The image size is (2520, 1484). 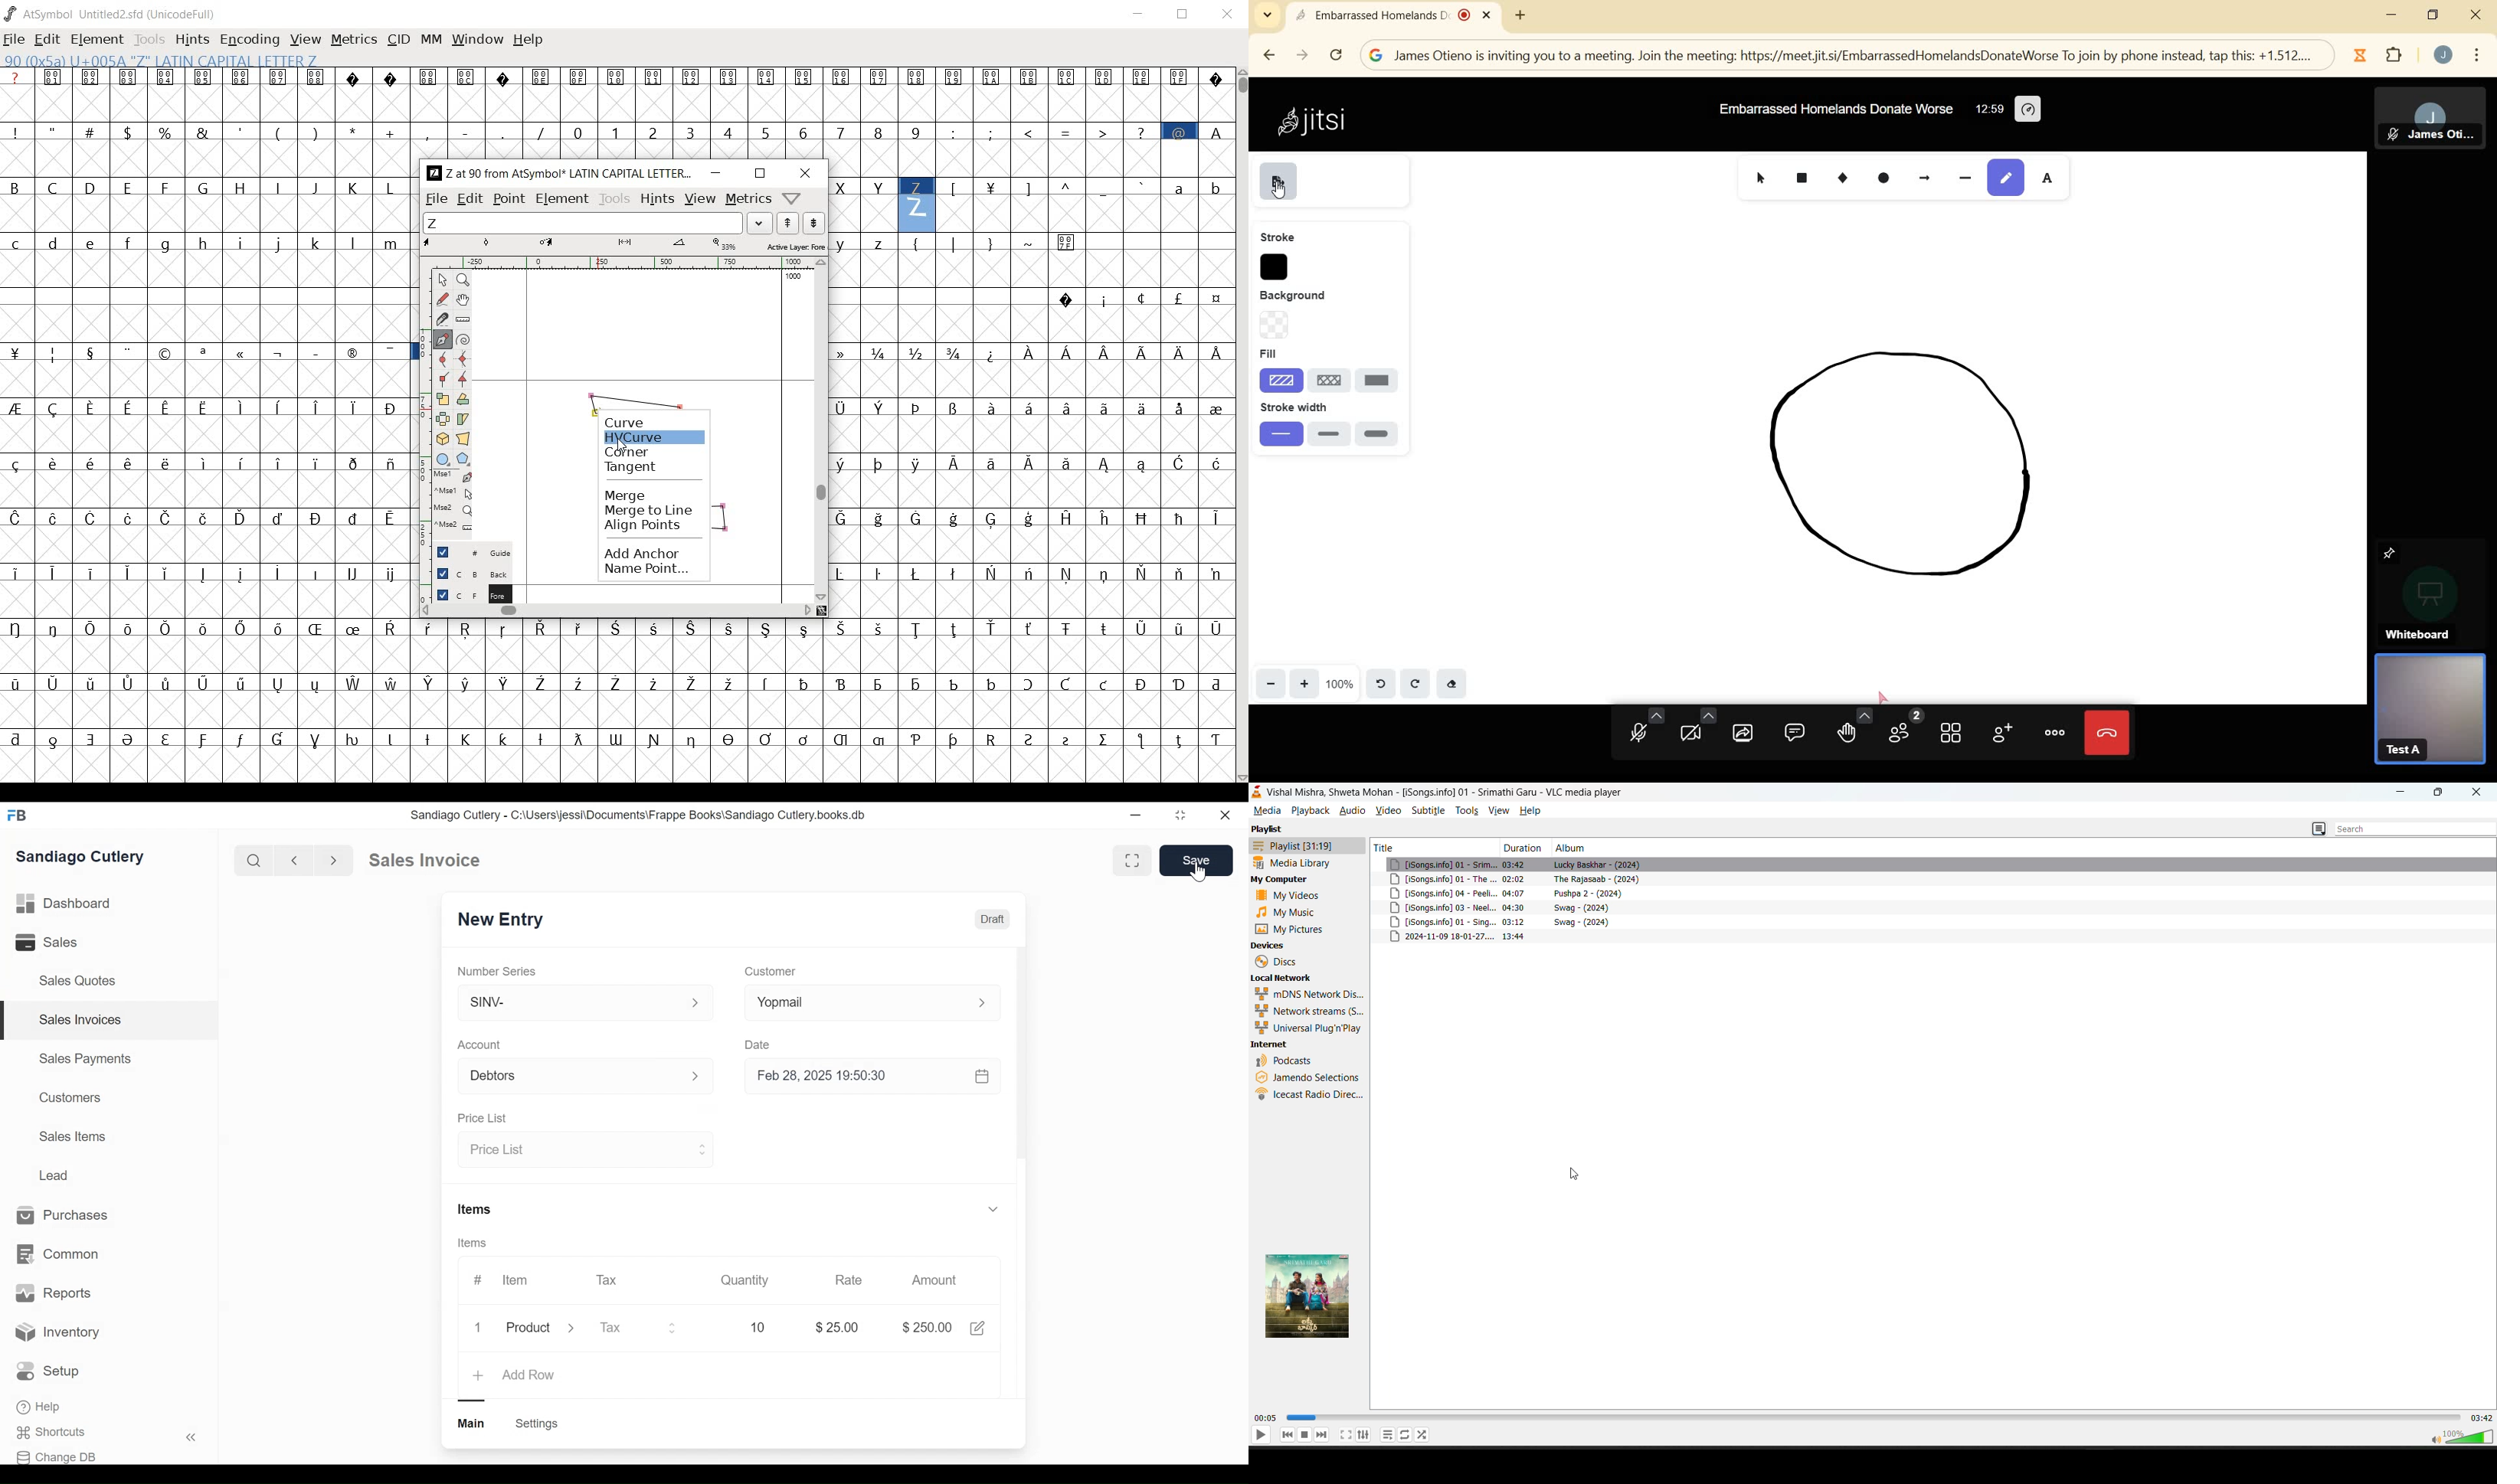 I want to click on volume, so click(x=2463, y=1438).